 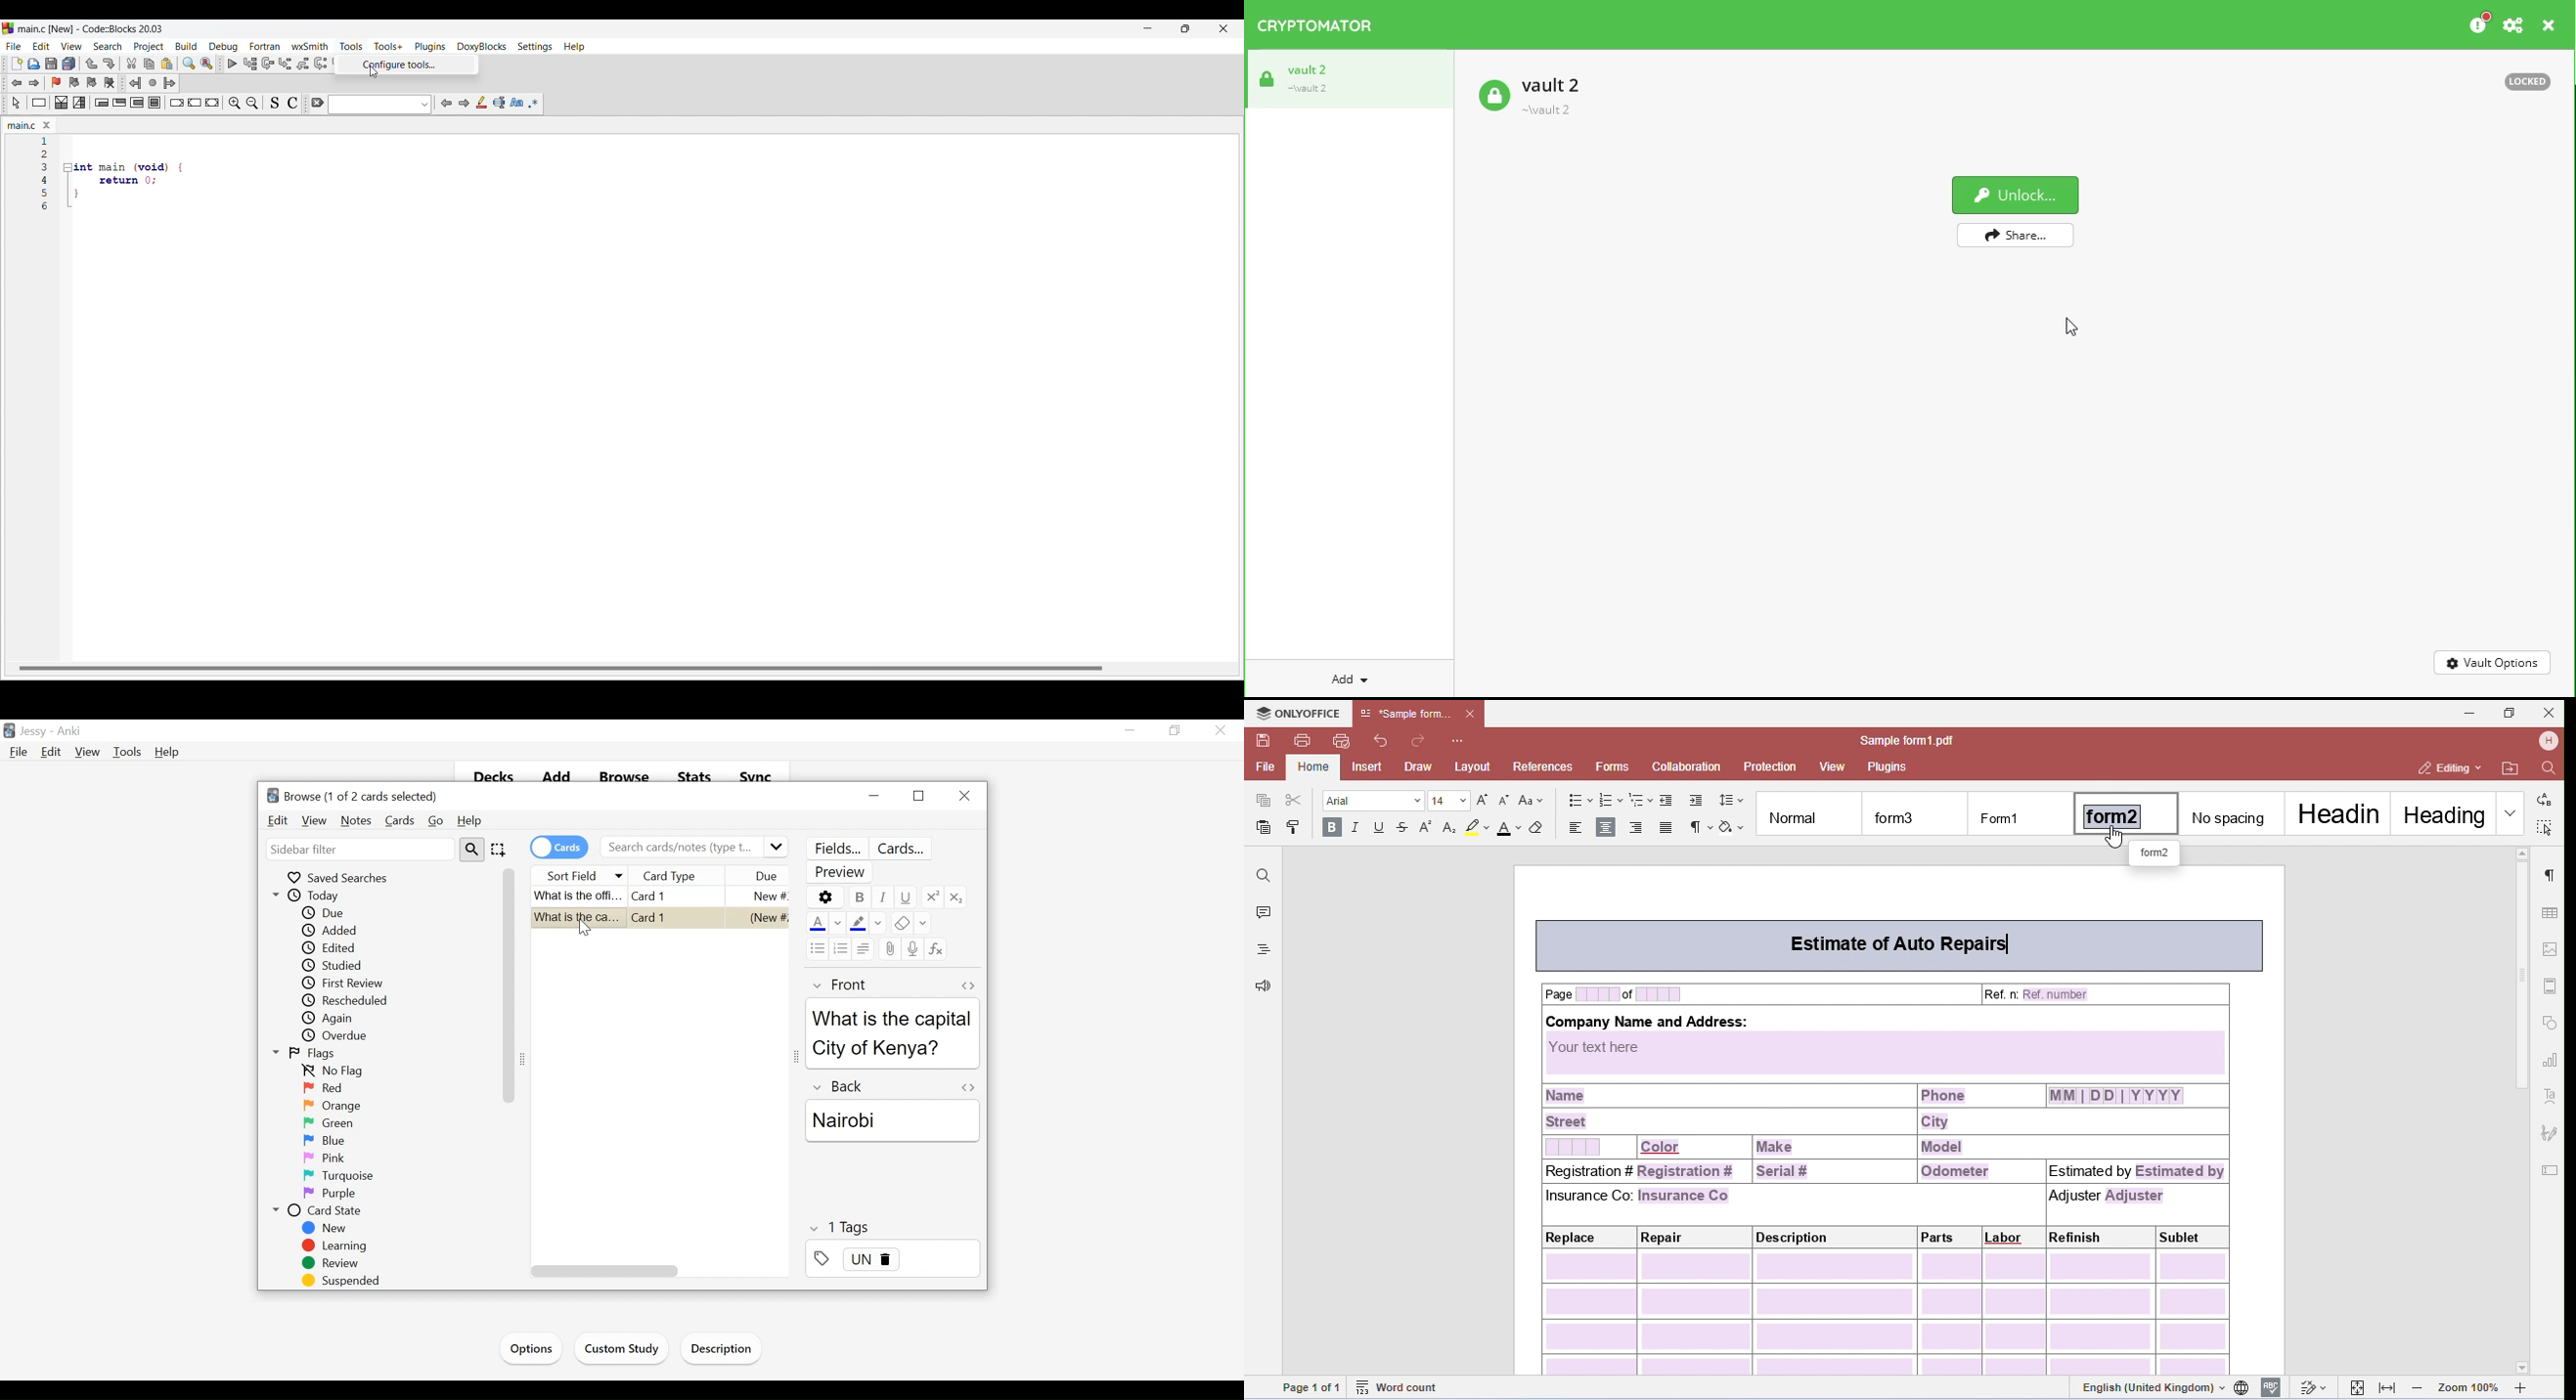 What do you see at coordinates (2514, 25) in the screenshot?
I see `preferences` at bounding box center [2514, 25].